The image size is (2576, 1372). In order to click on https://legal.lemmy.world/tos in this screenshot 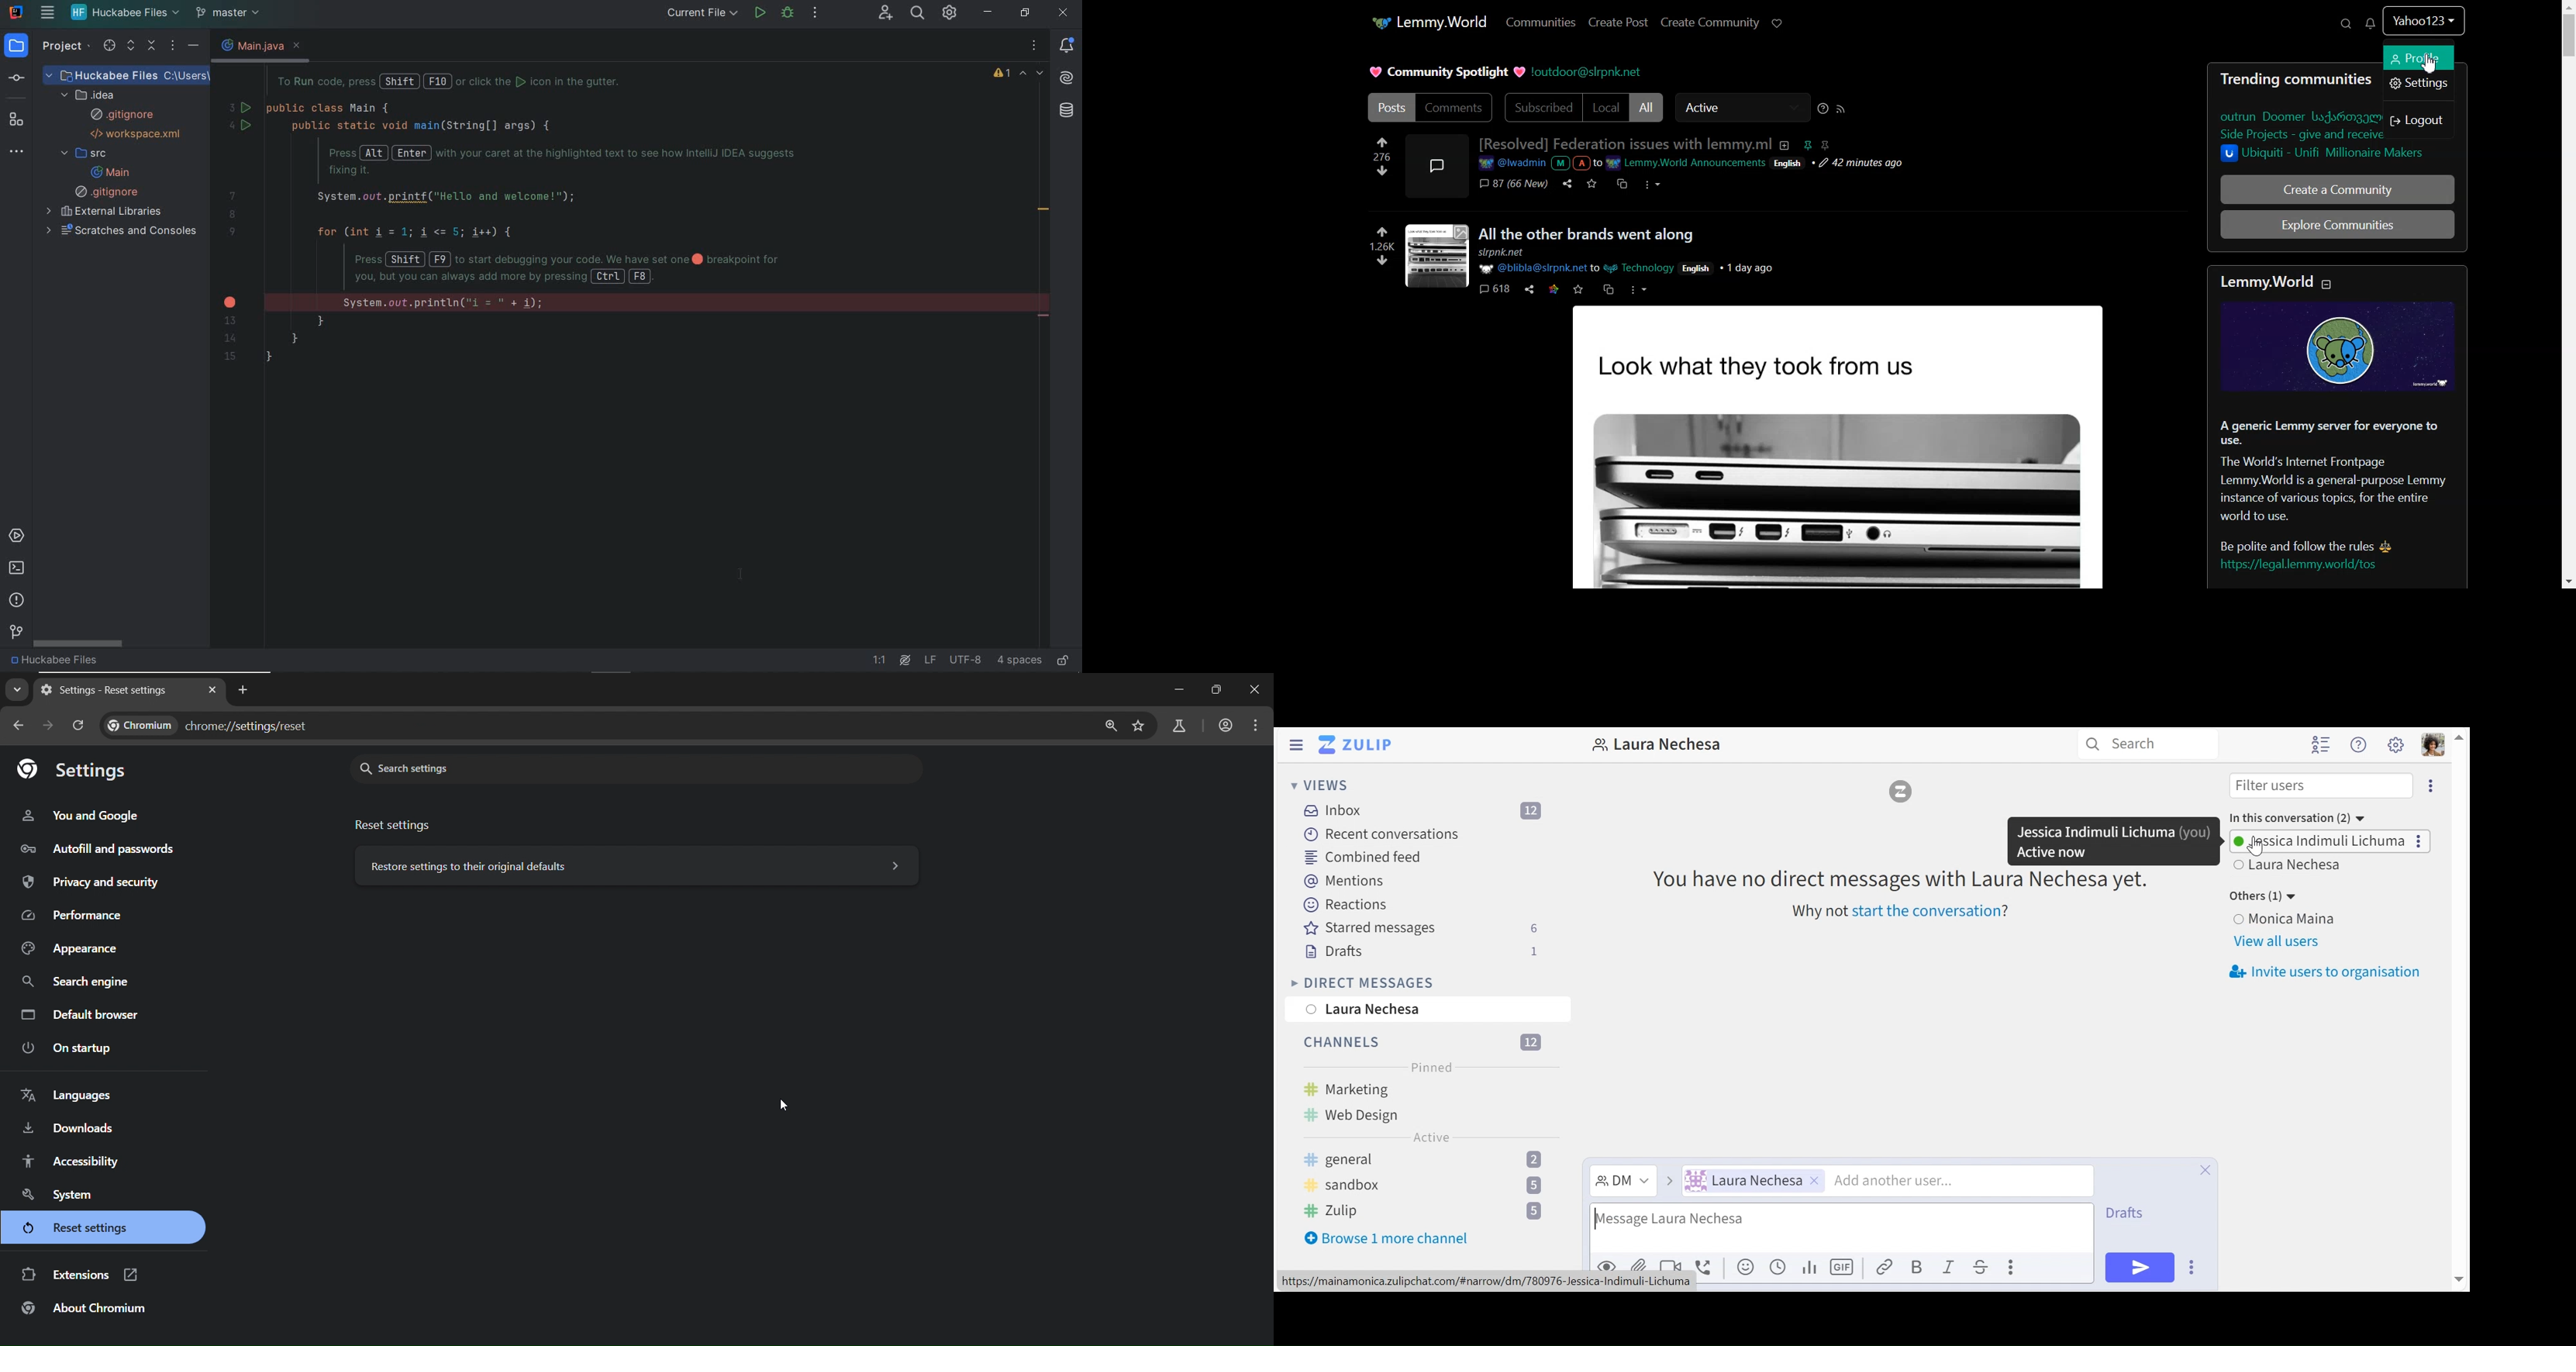, I will do `click(2297, 566)`.